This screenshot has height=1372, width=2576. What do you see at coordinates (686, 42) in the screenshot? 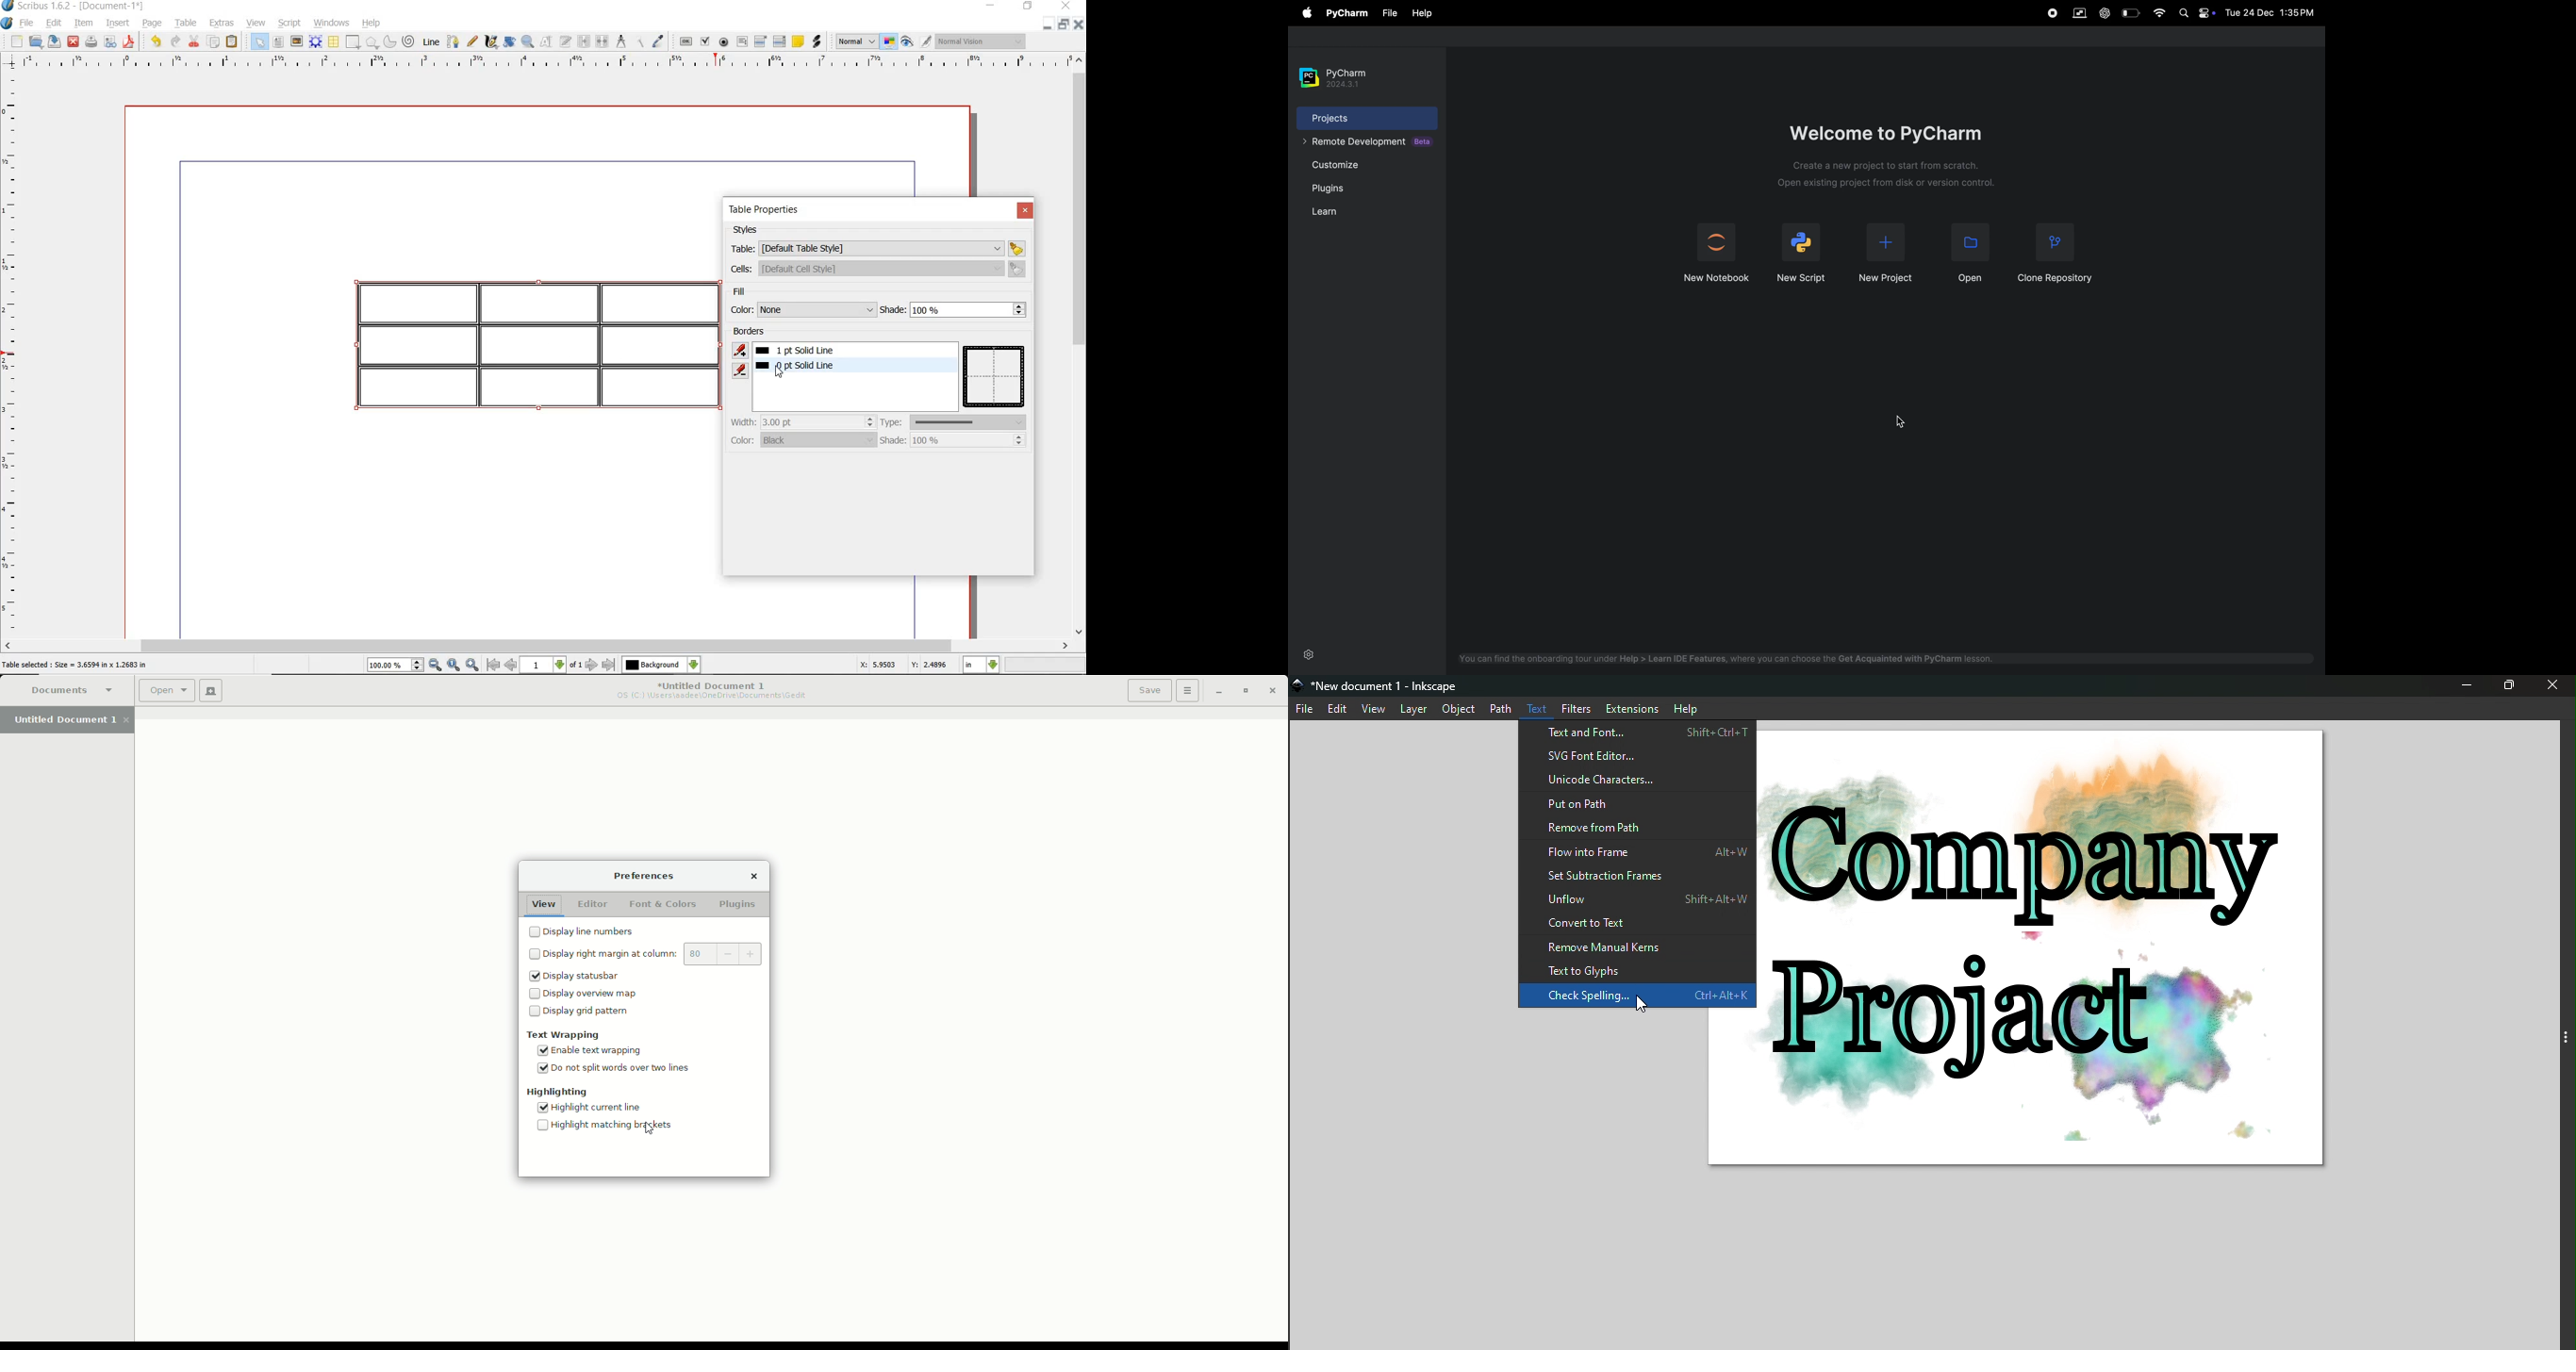
I see `pdf push button` at bounding box center [686, 42].